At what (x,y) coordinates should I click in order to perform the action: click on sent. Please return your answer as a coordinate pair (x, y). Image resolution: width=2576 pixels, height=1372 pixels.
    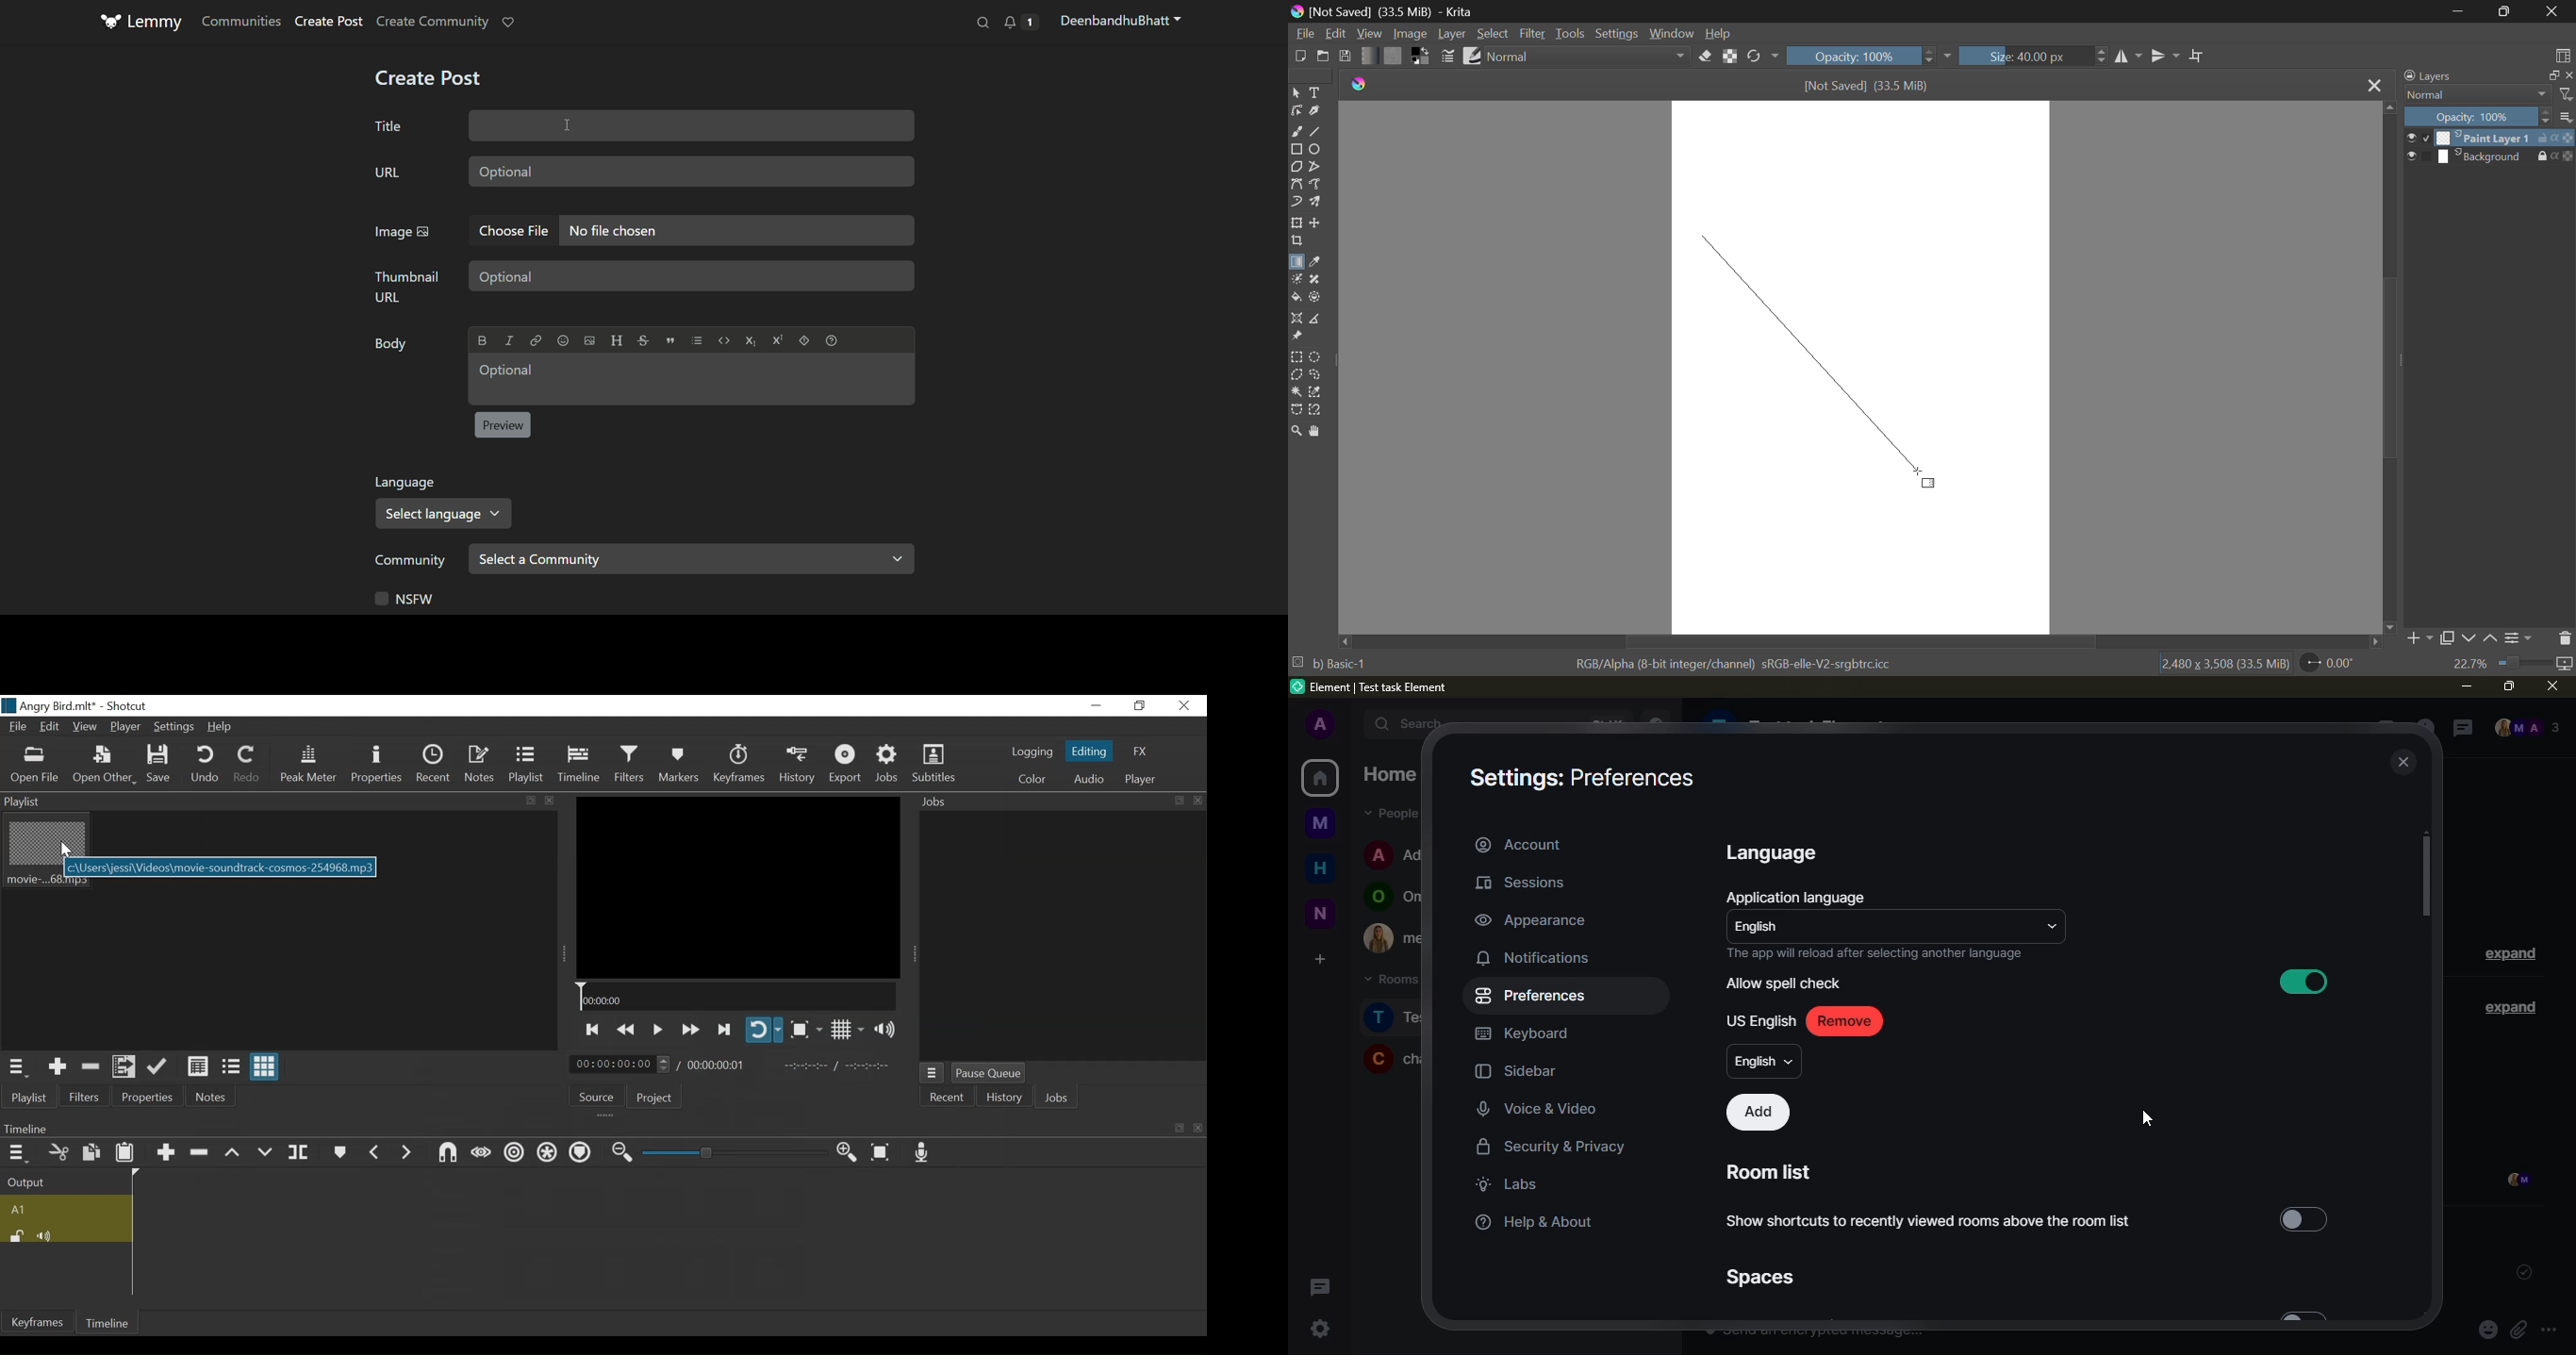
    Looking at the image, I should click on (2519, 1272).